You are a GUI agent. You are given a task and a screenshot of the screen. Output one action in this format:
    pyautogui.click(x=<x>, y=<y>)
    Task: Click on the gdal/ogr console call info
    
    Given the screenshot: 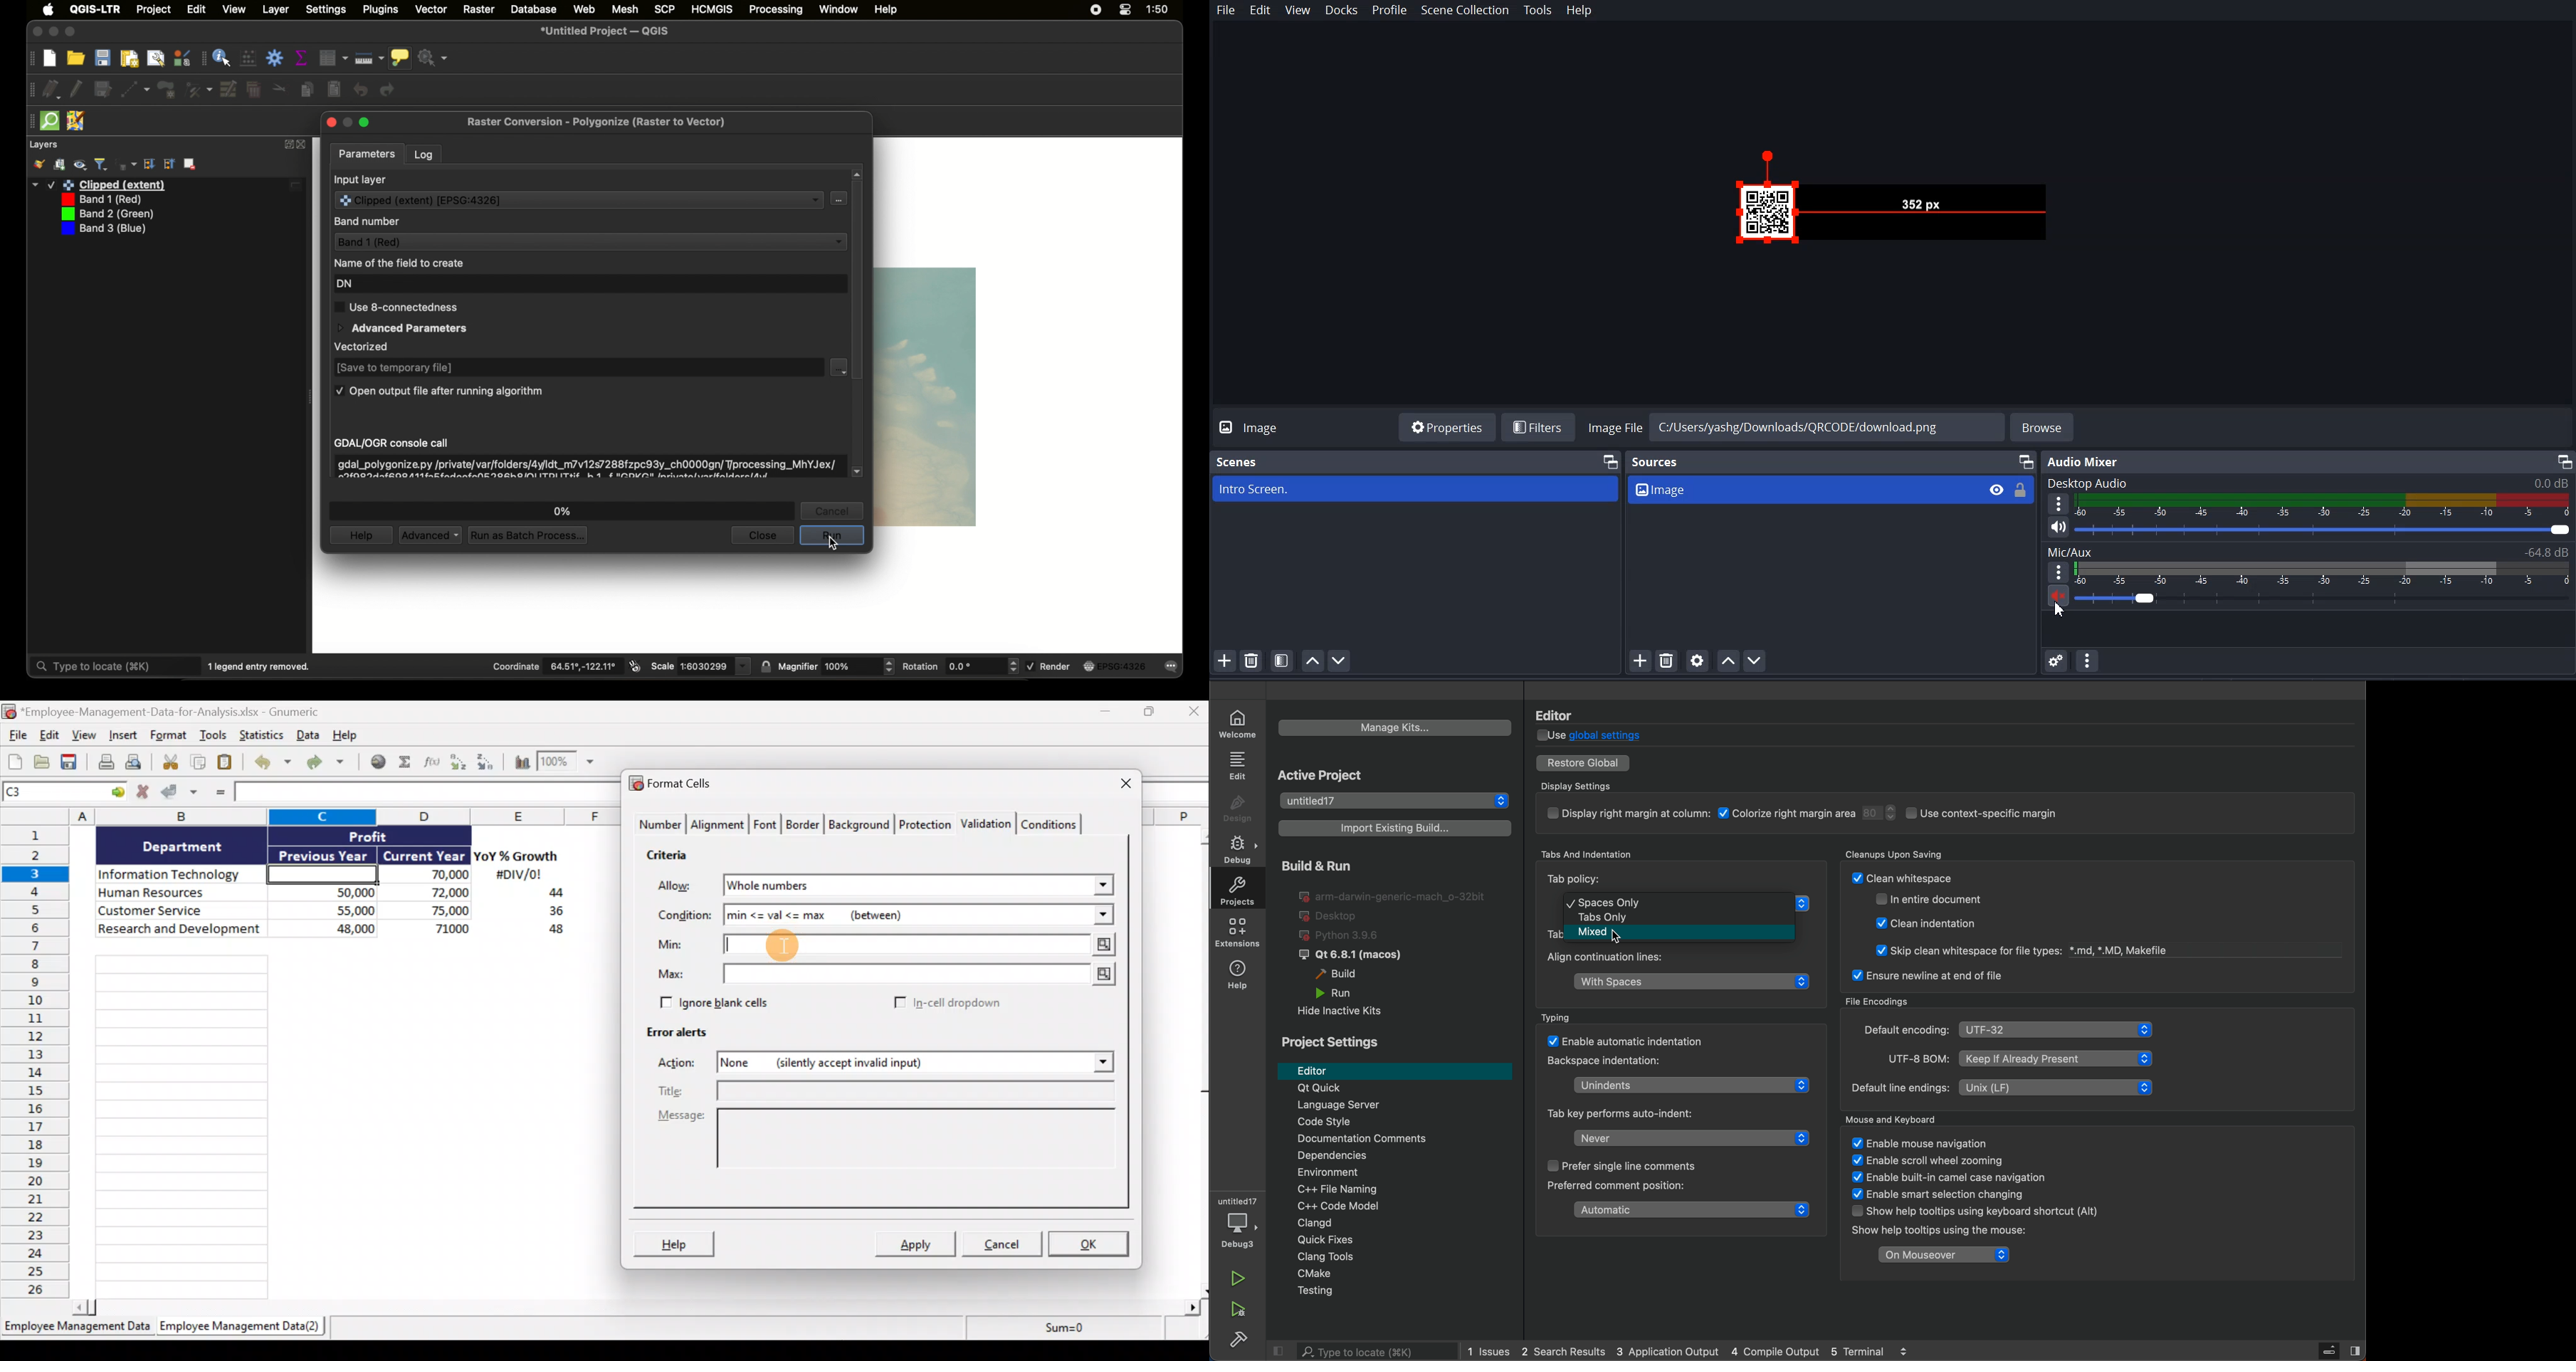 What is the action you would take?
    pyautogui.click(x=587, y=468)
    